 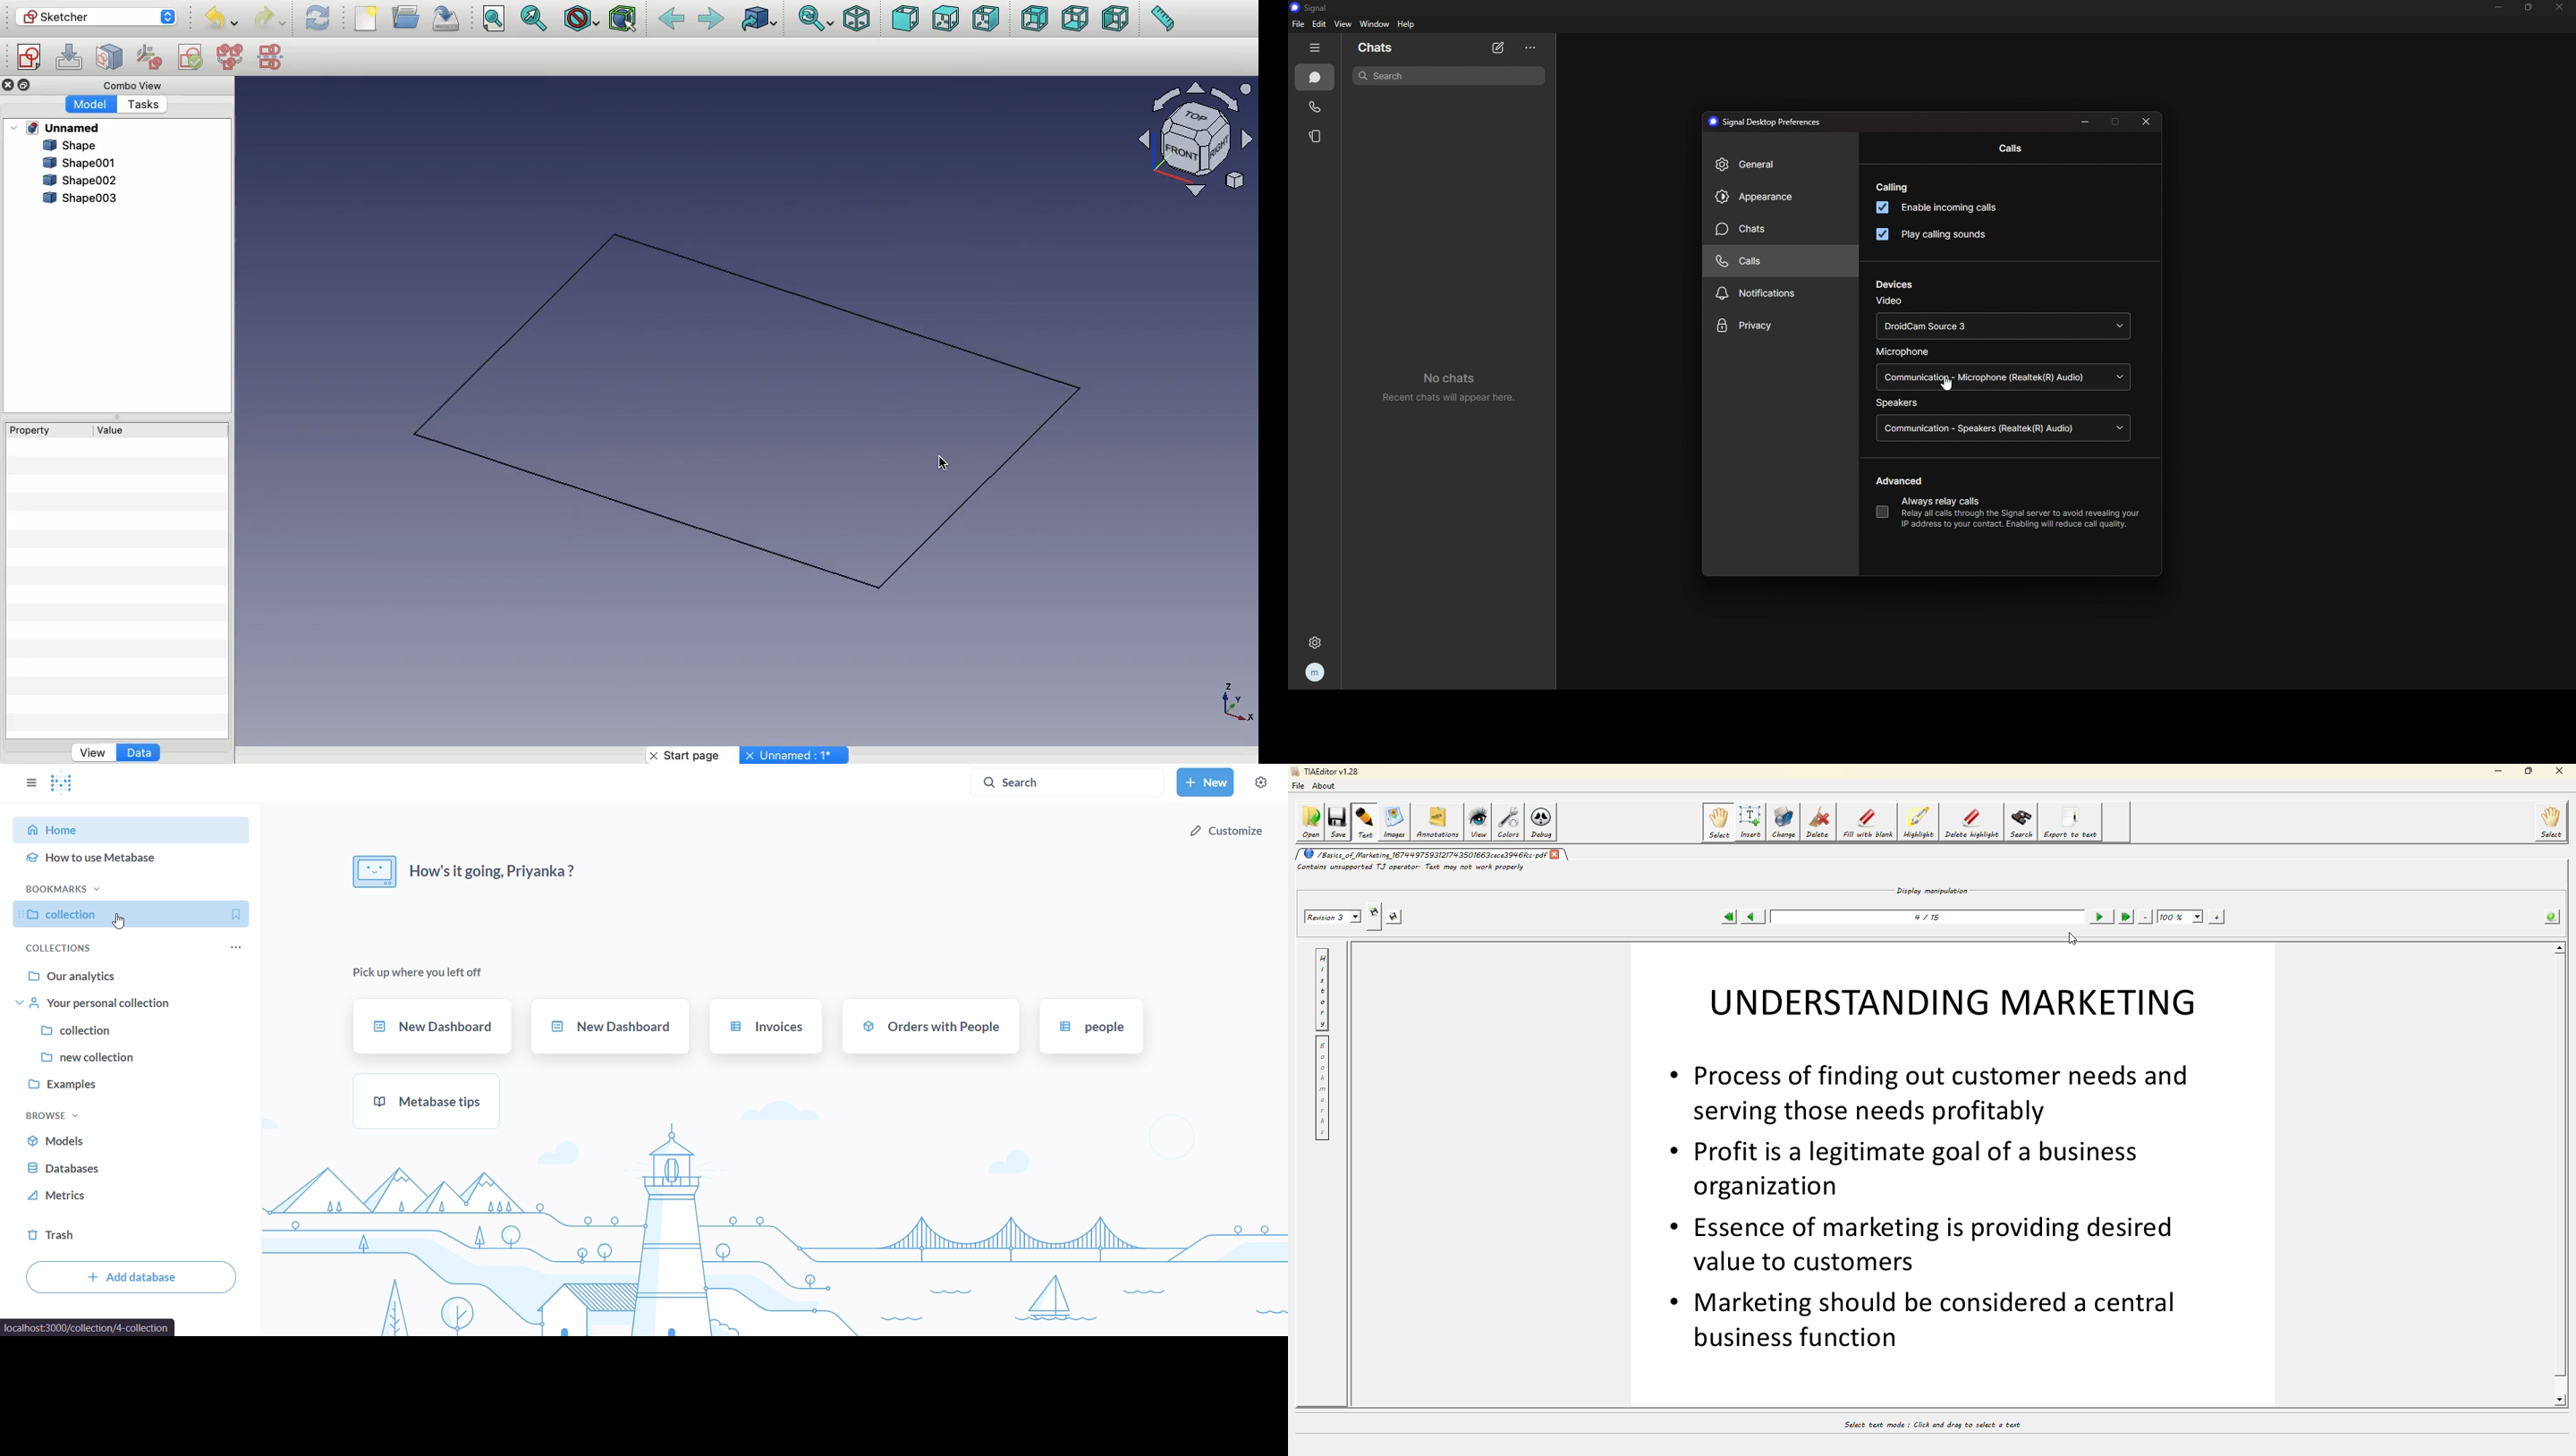 I want to click on settings, so click(x=1261, y=784).